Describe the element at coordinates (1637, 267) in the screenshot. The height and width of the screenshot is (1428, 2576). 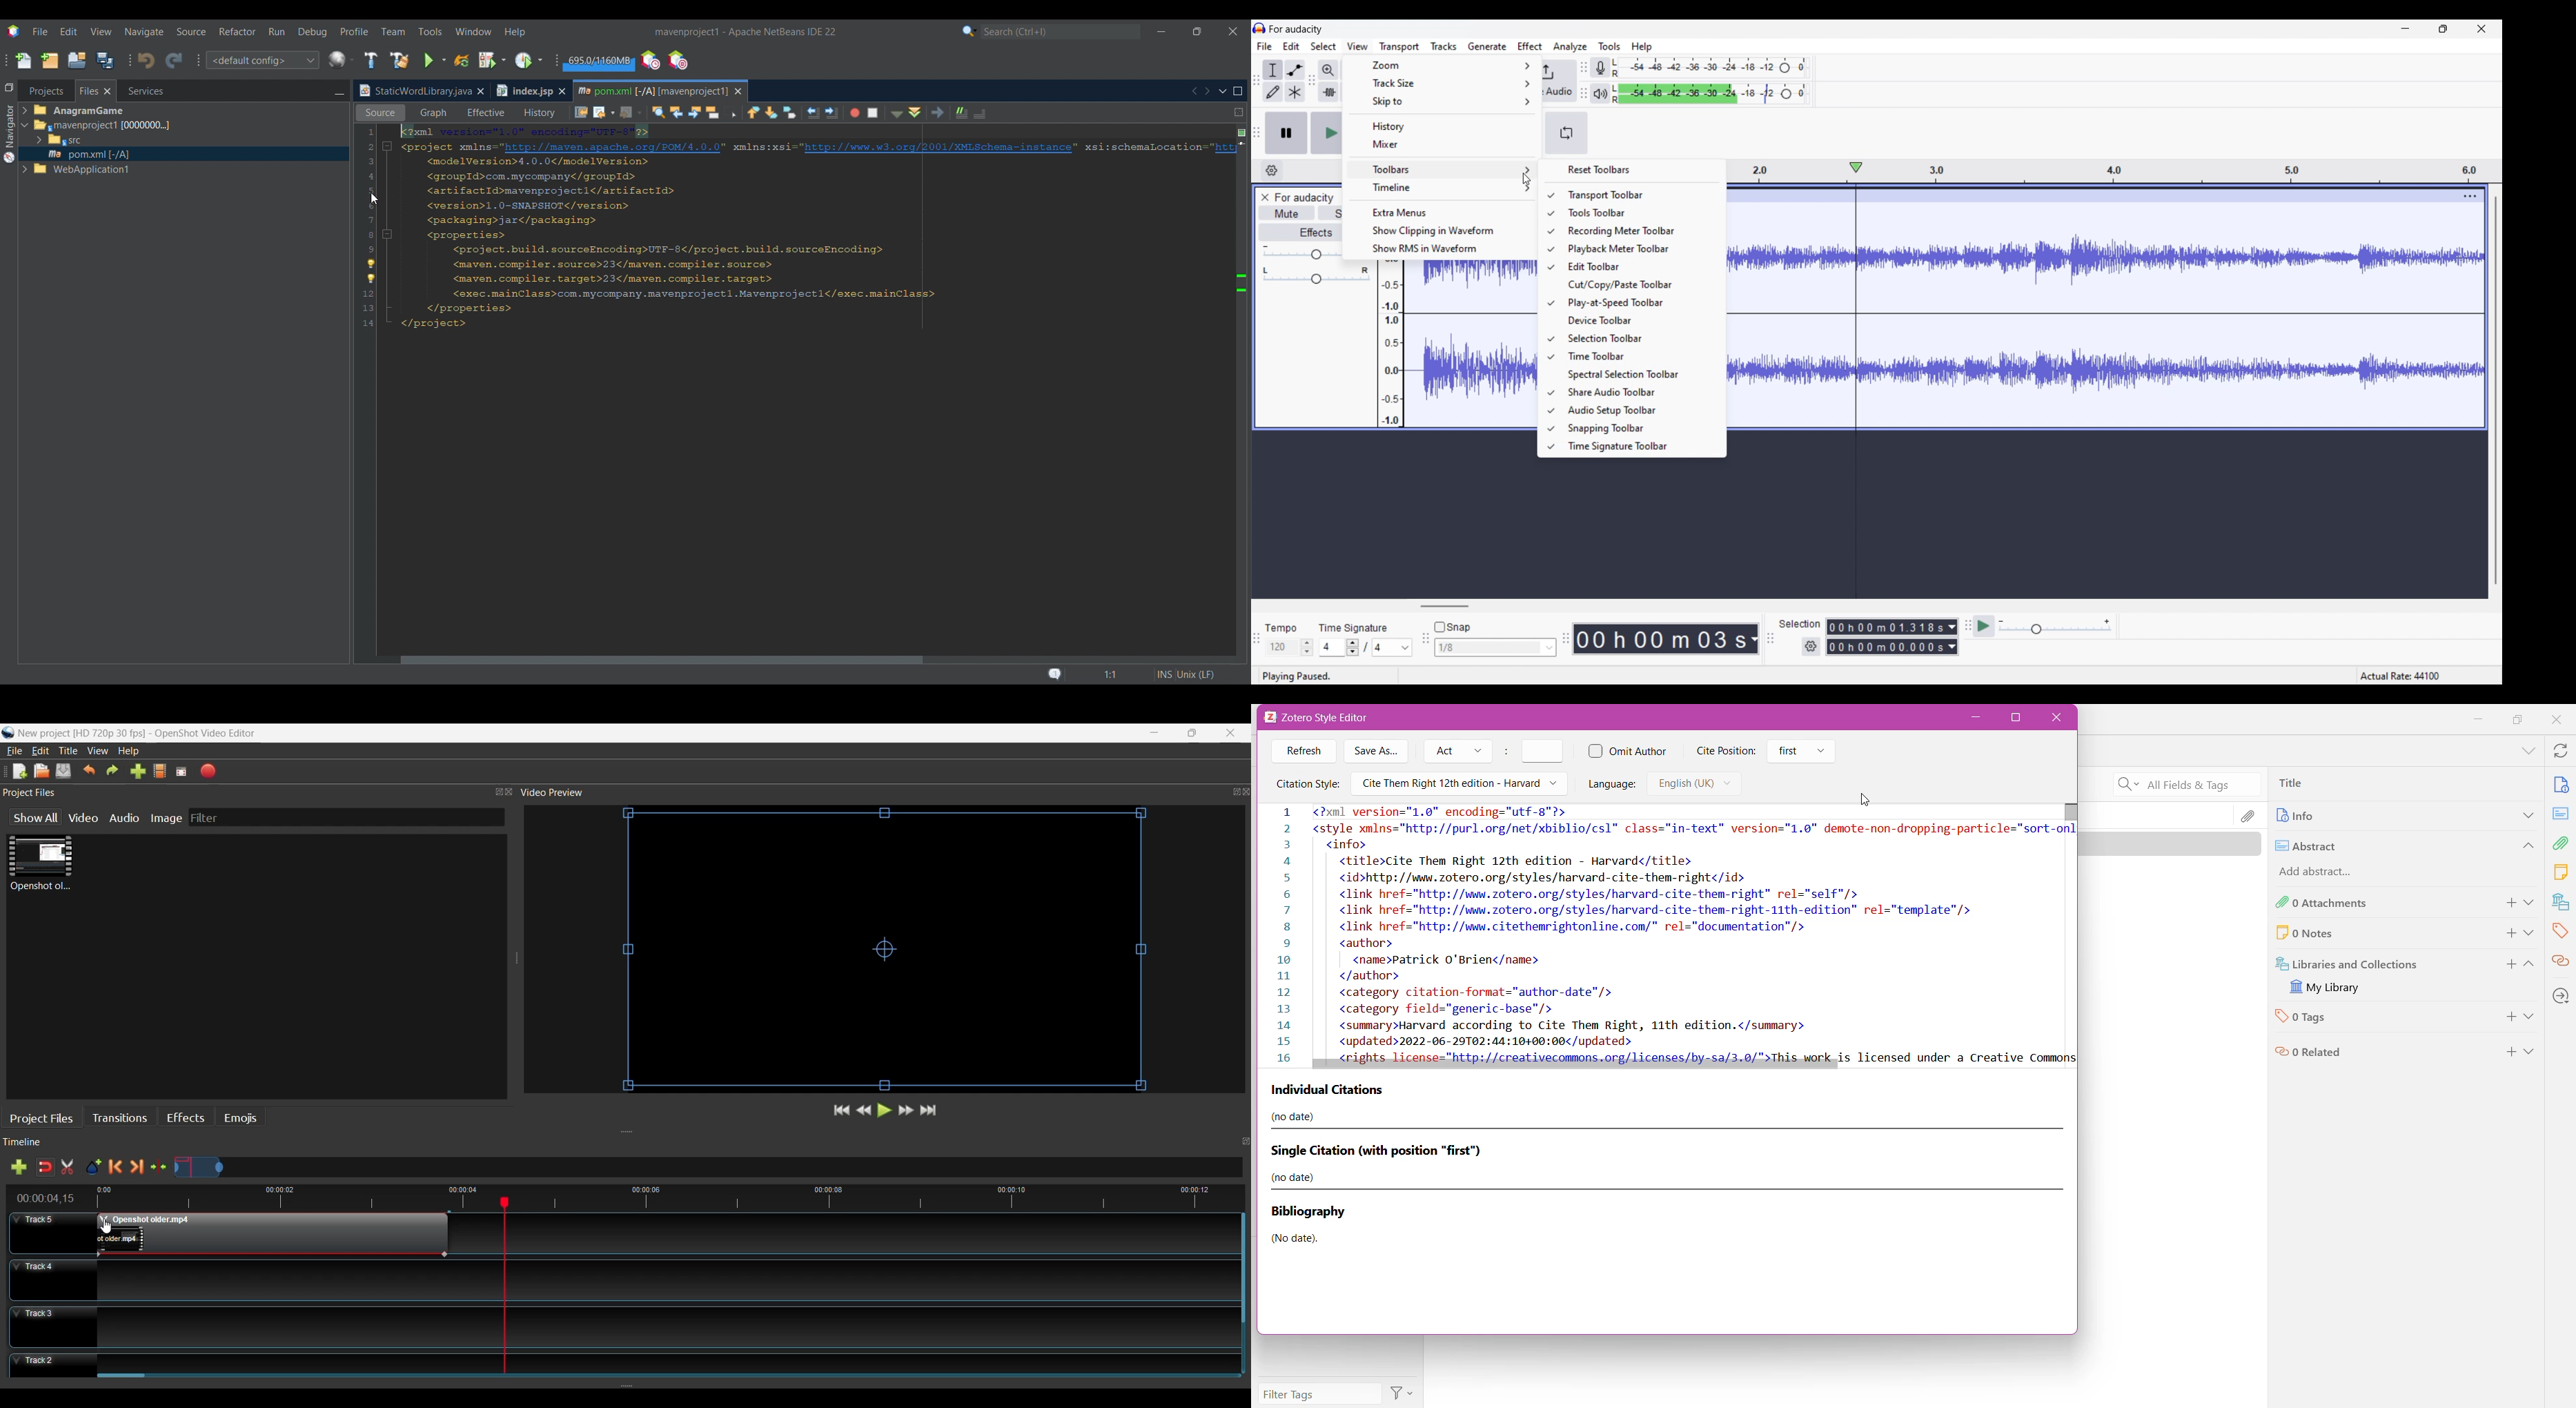
I see `Edit toolbar` at that location.